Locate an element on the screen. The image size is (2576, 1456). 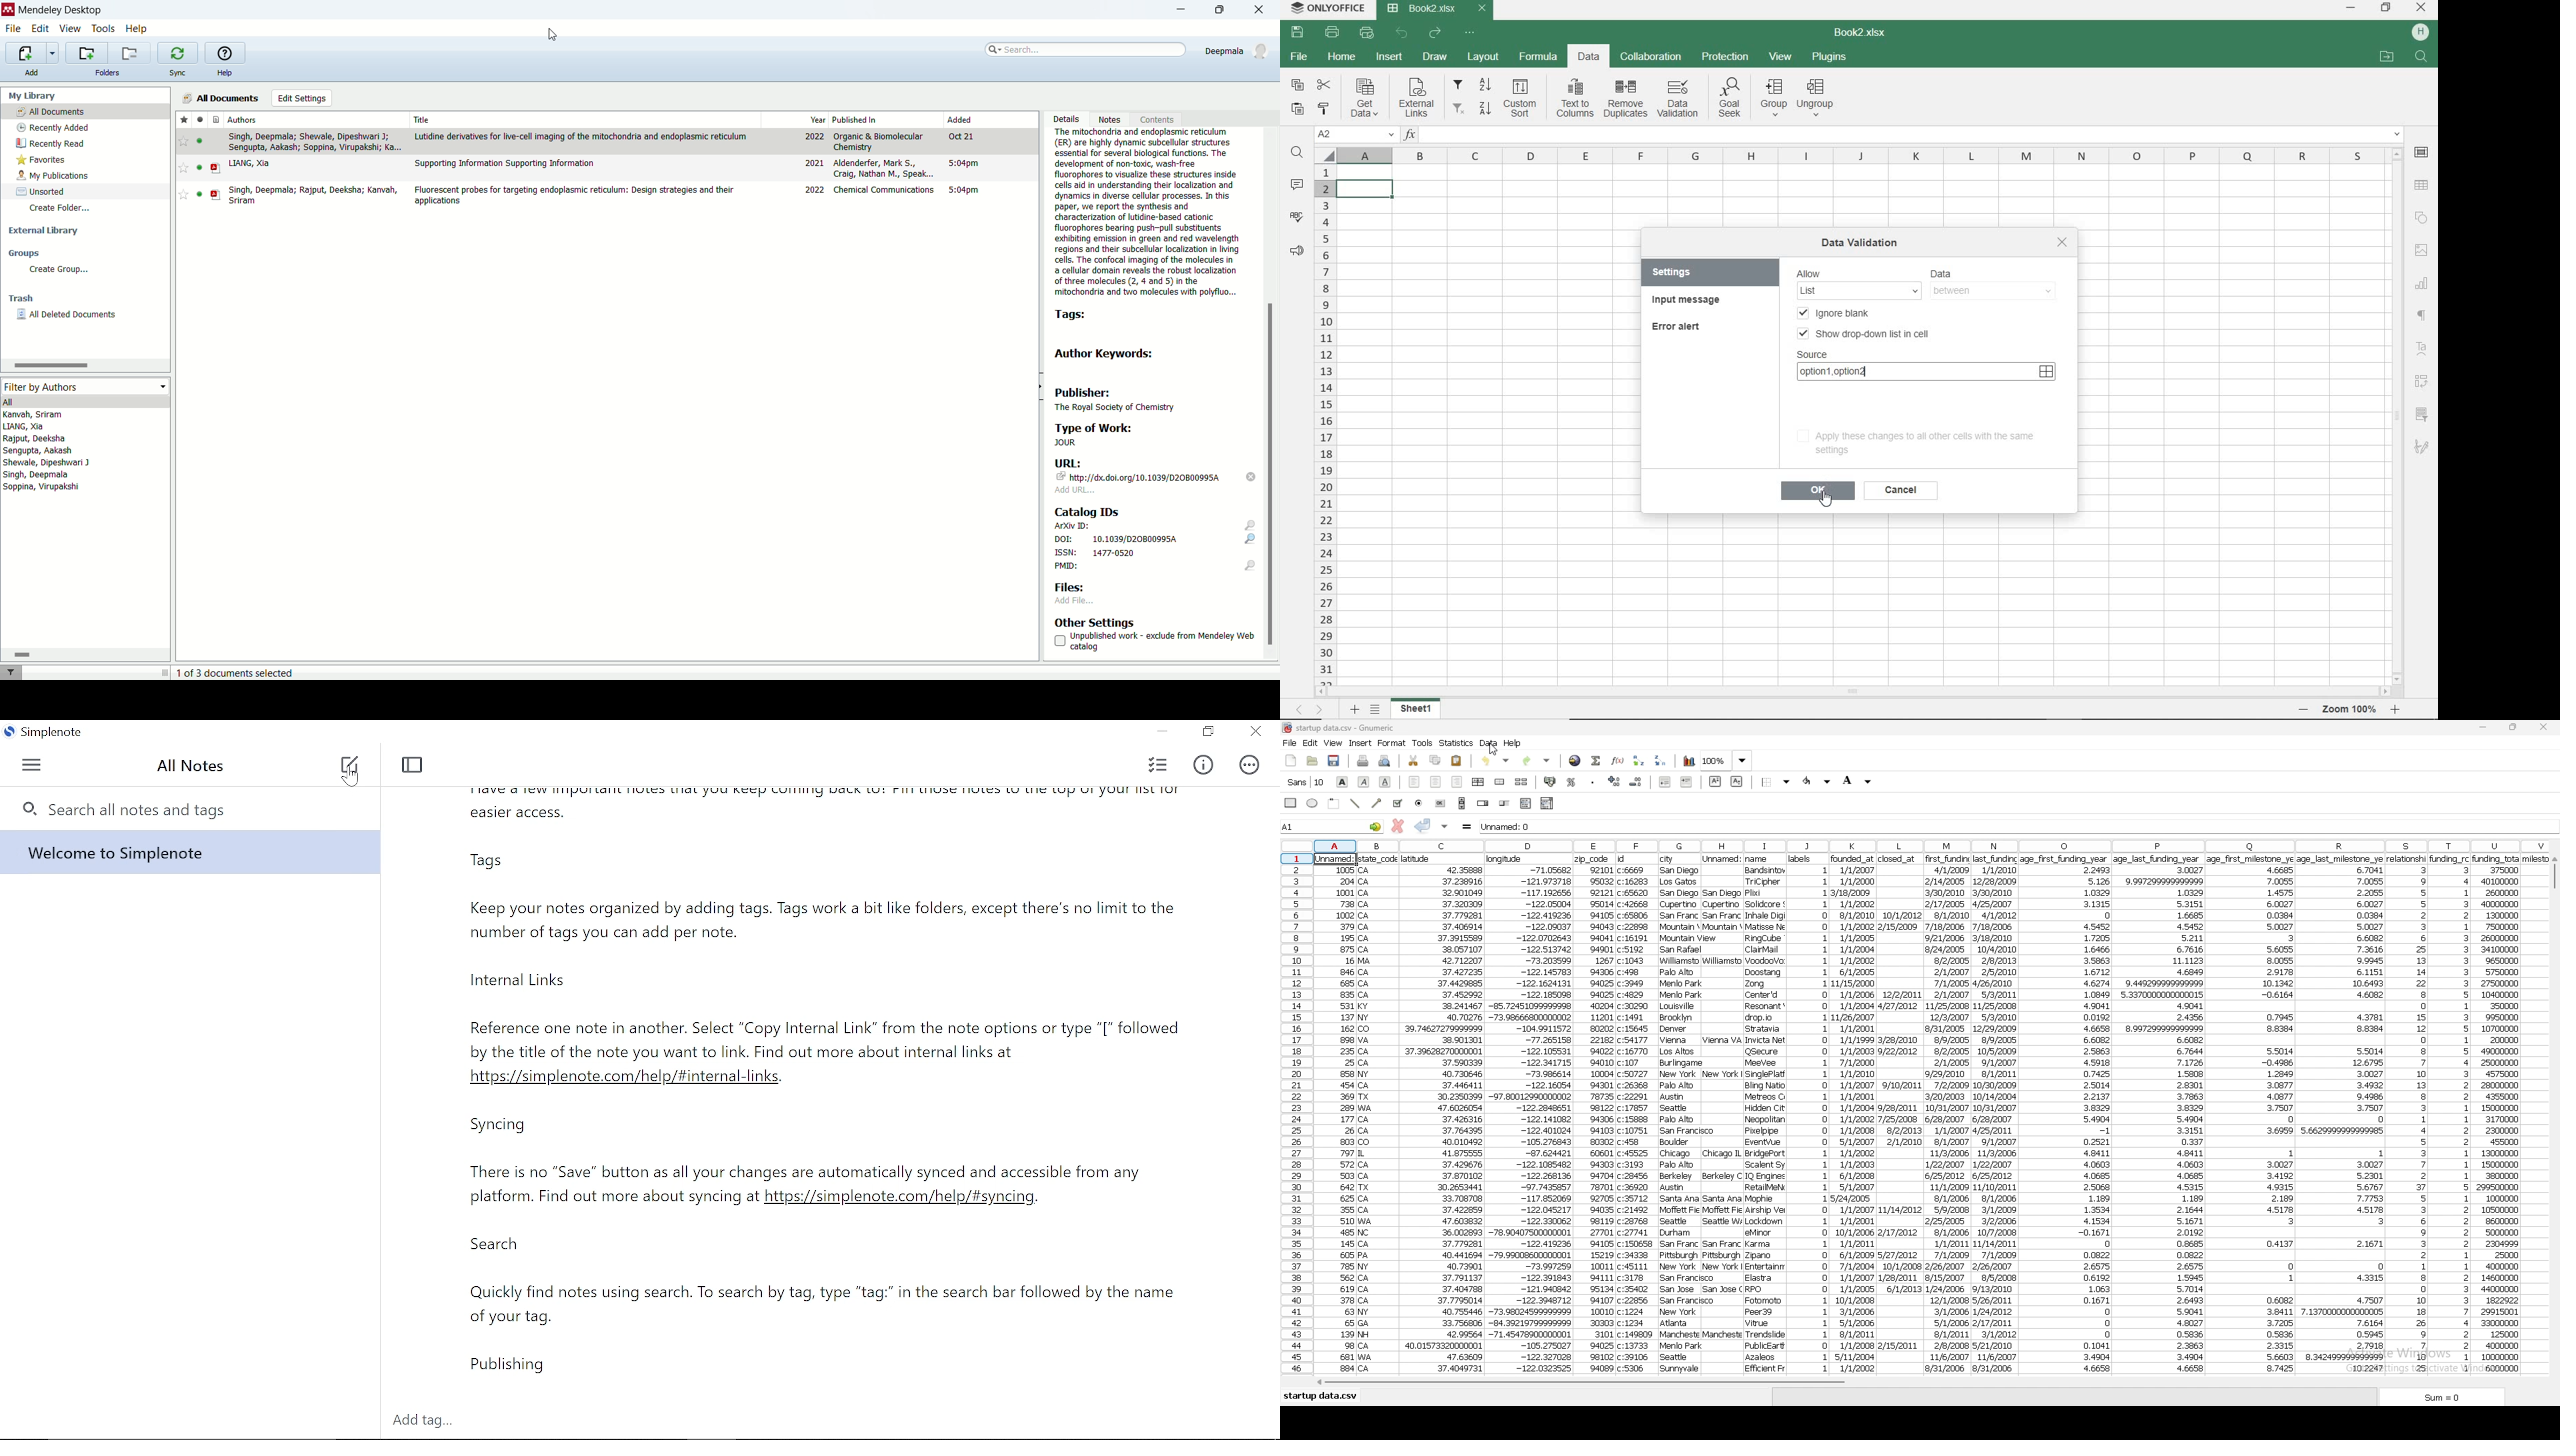
 is located at coordinates (1379, 1115).